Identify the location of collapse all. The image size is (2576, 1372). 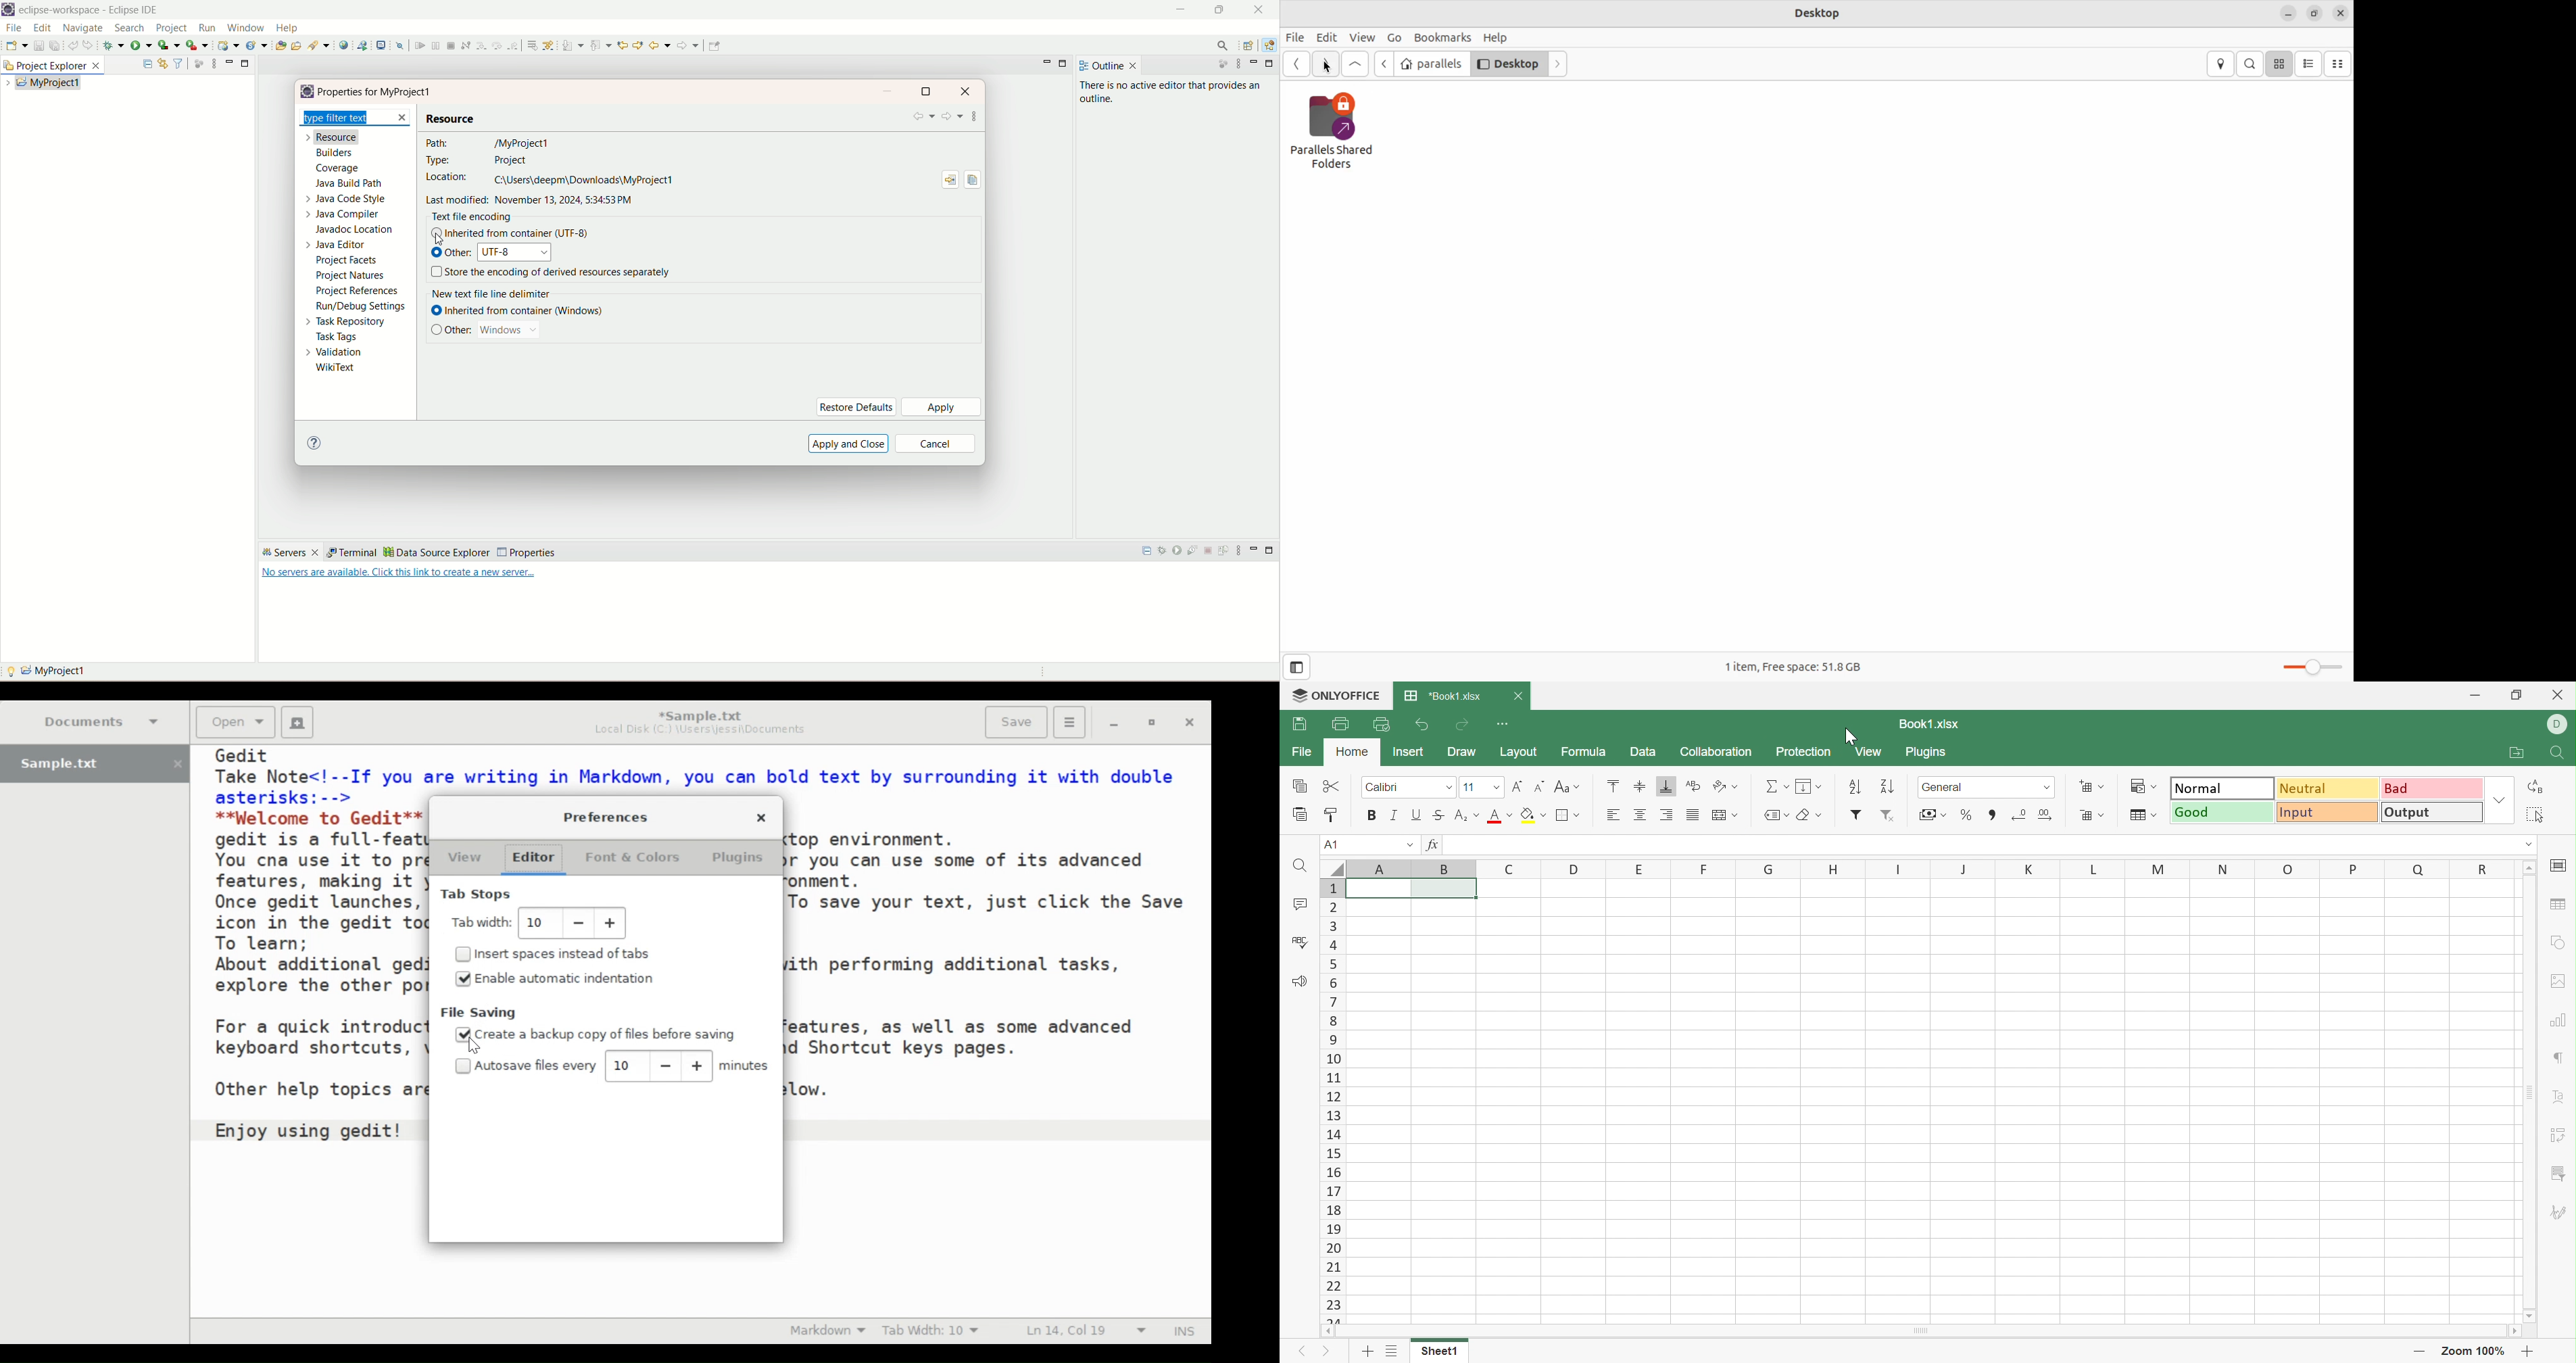
(147, 61).